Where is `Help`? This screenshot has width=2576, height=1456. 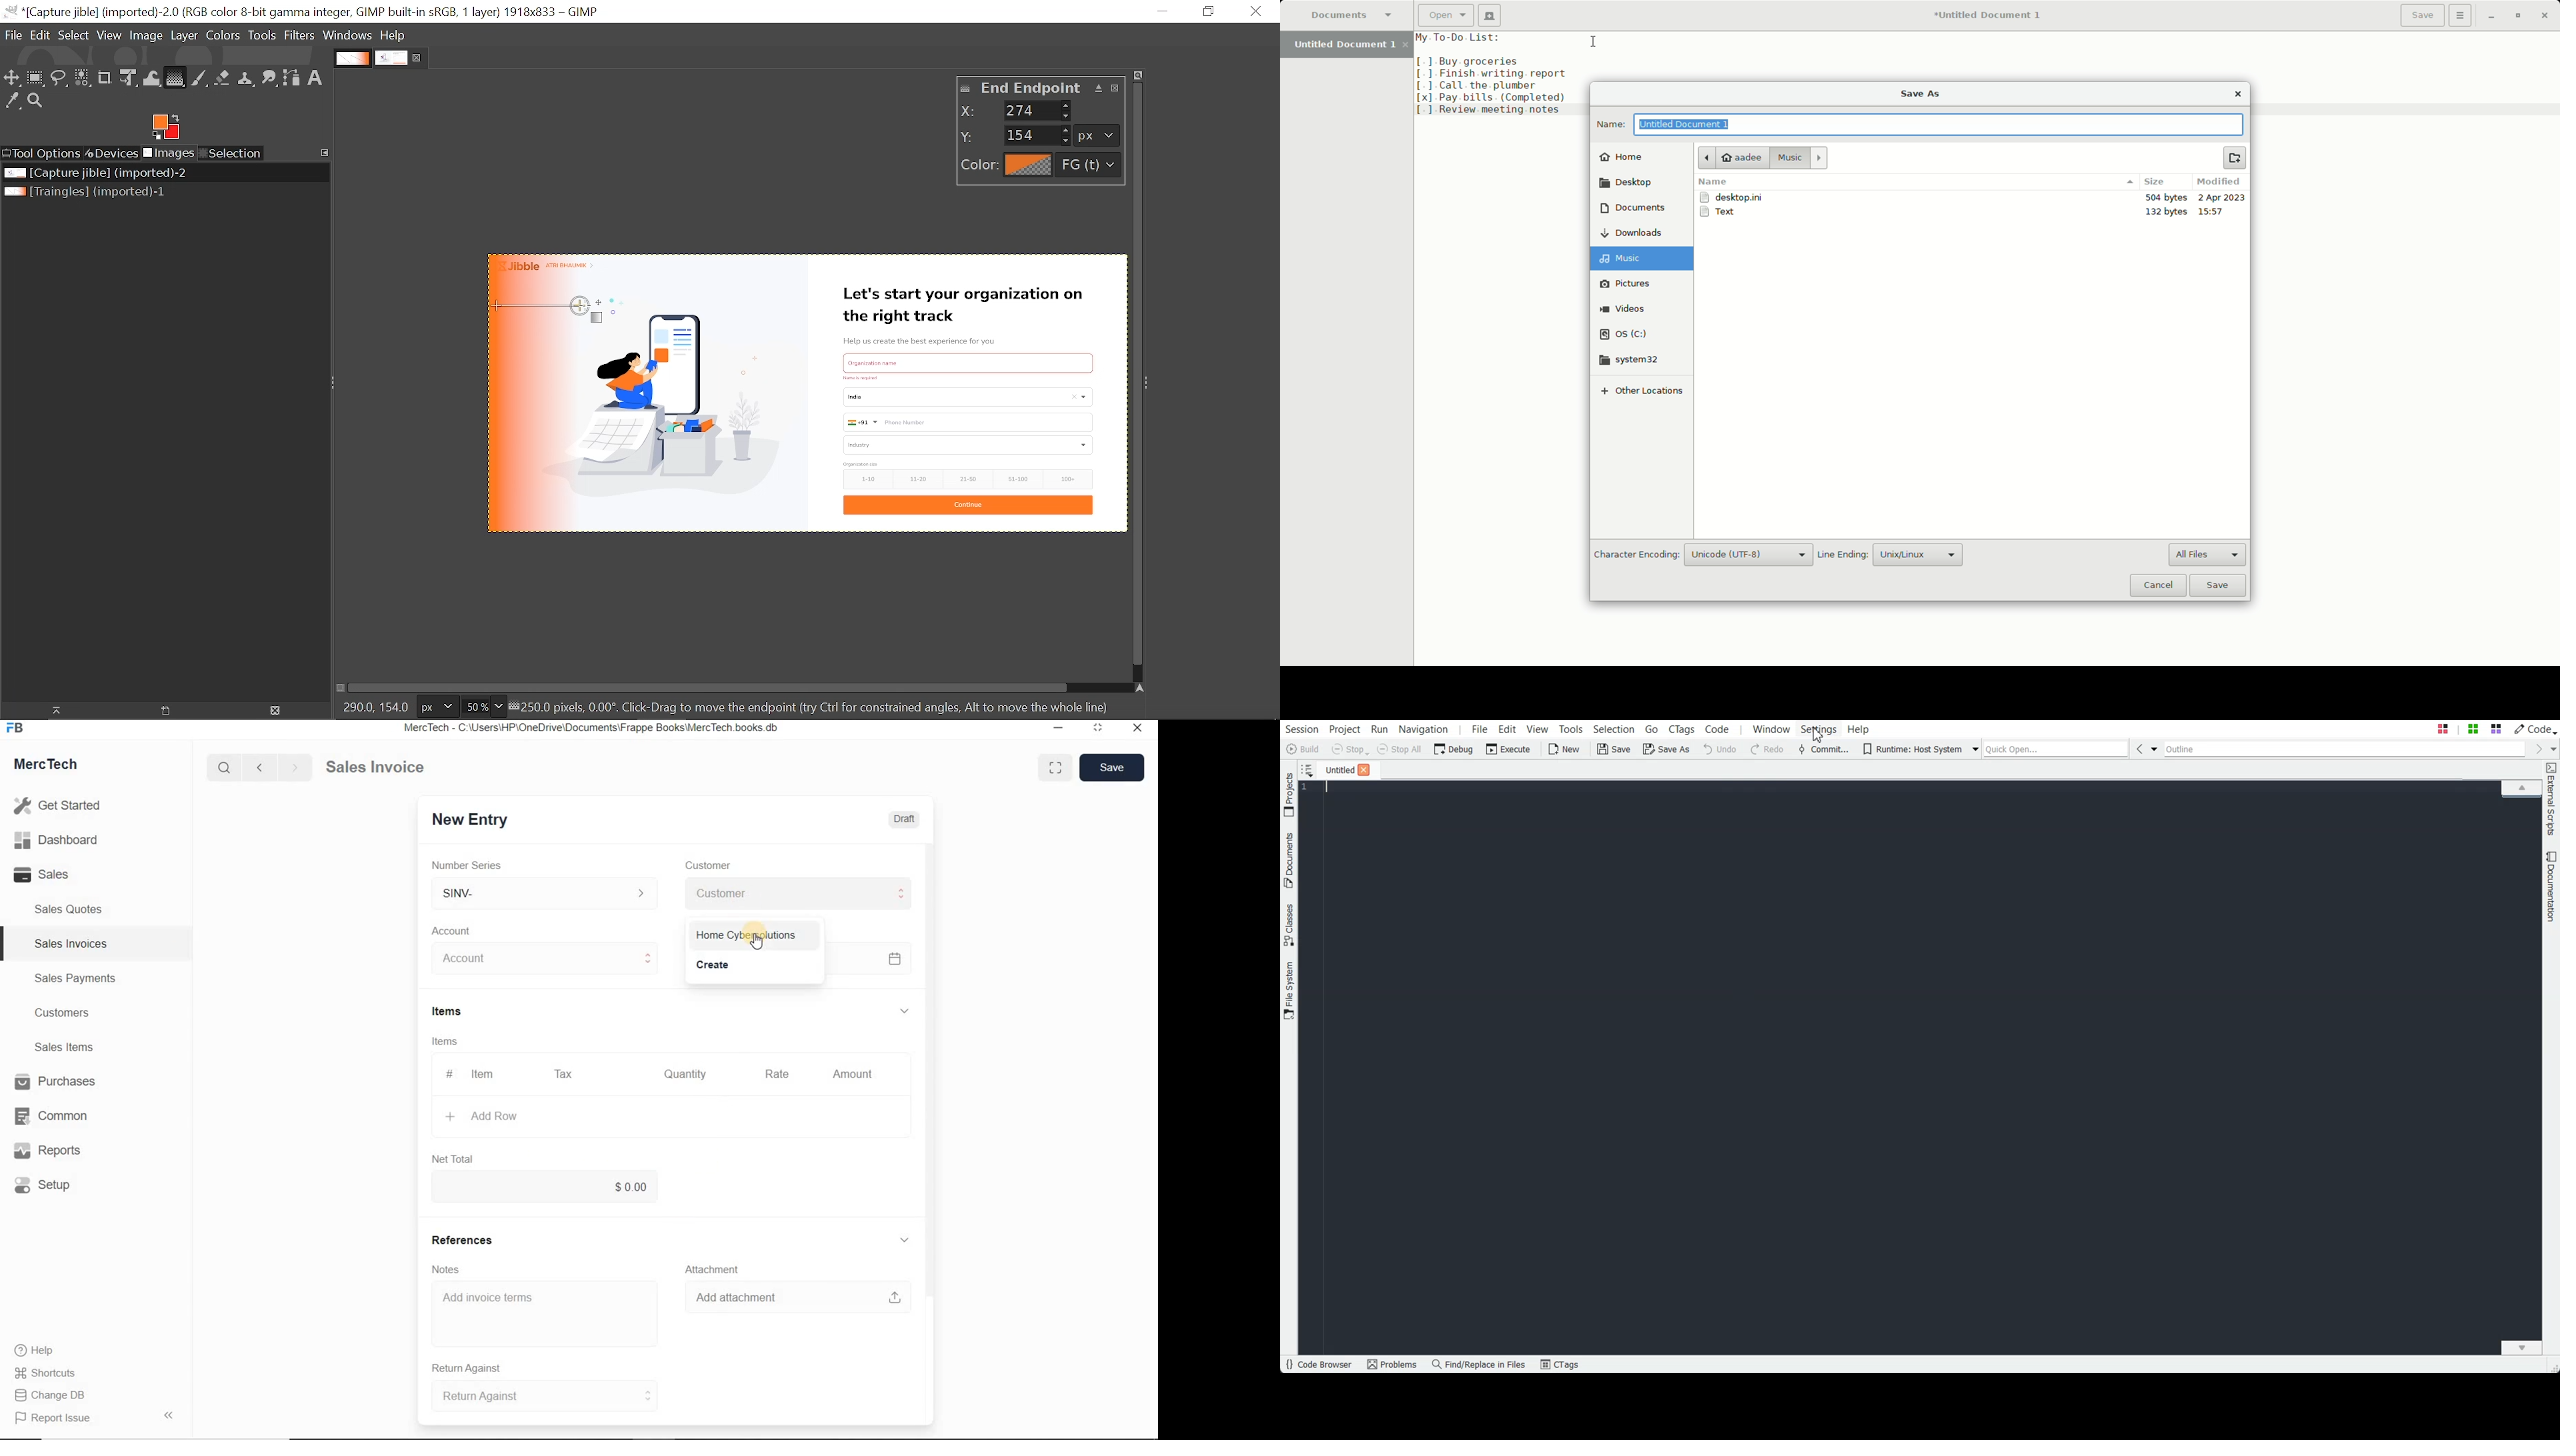
Help is located at coordinates (41, 1350).